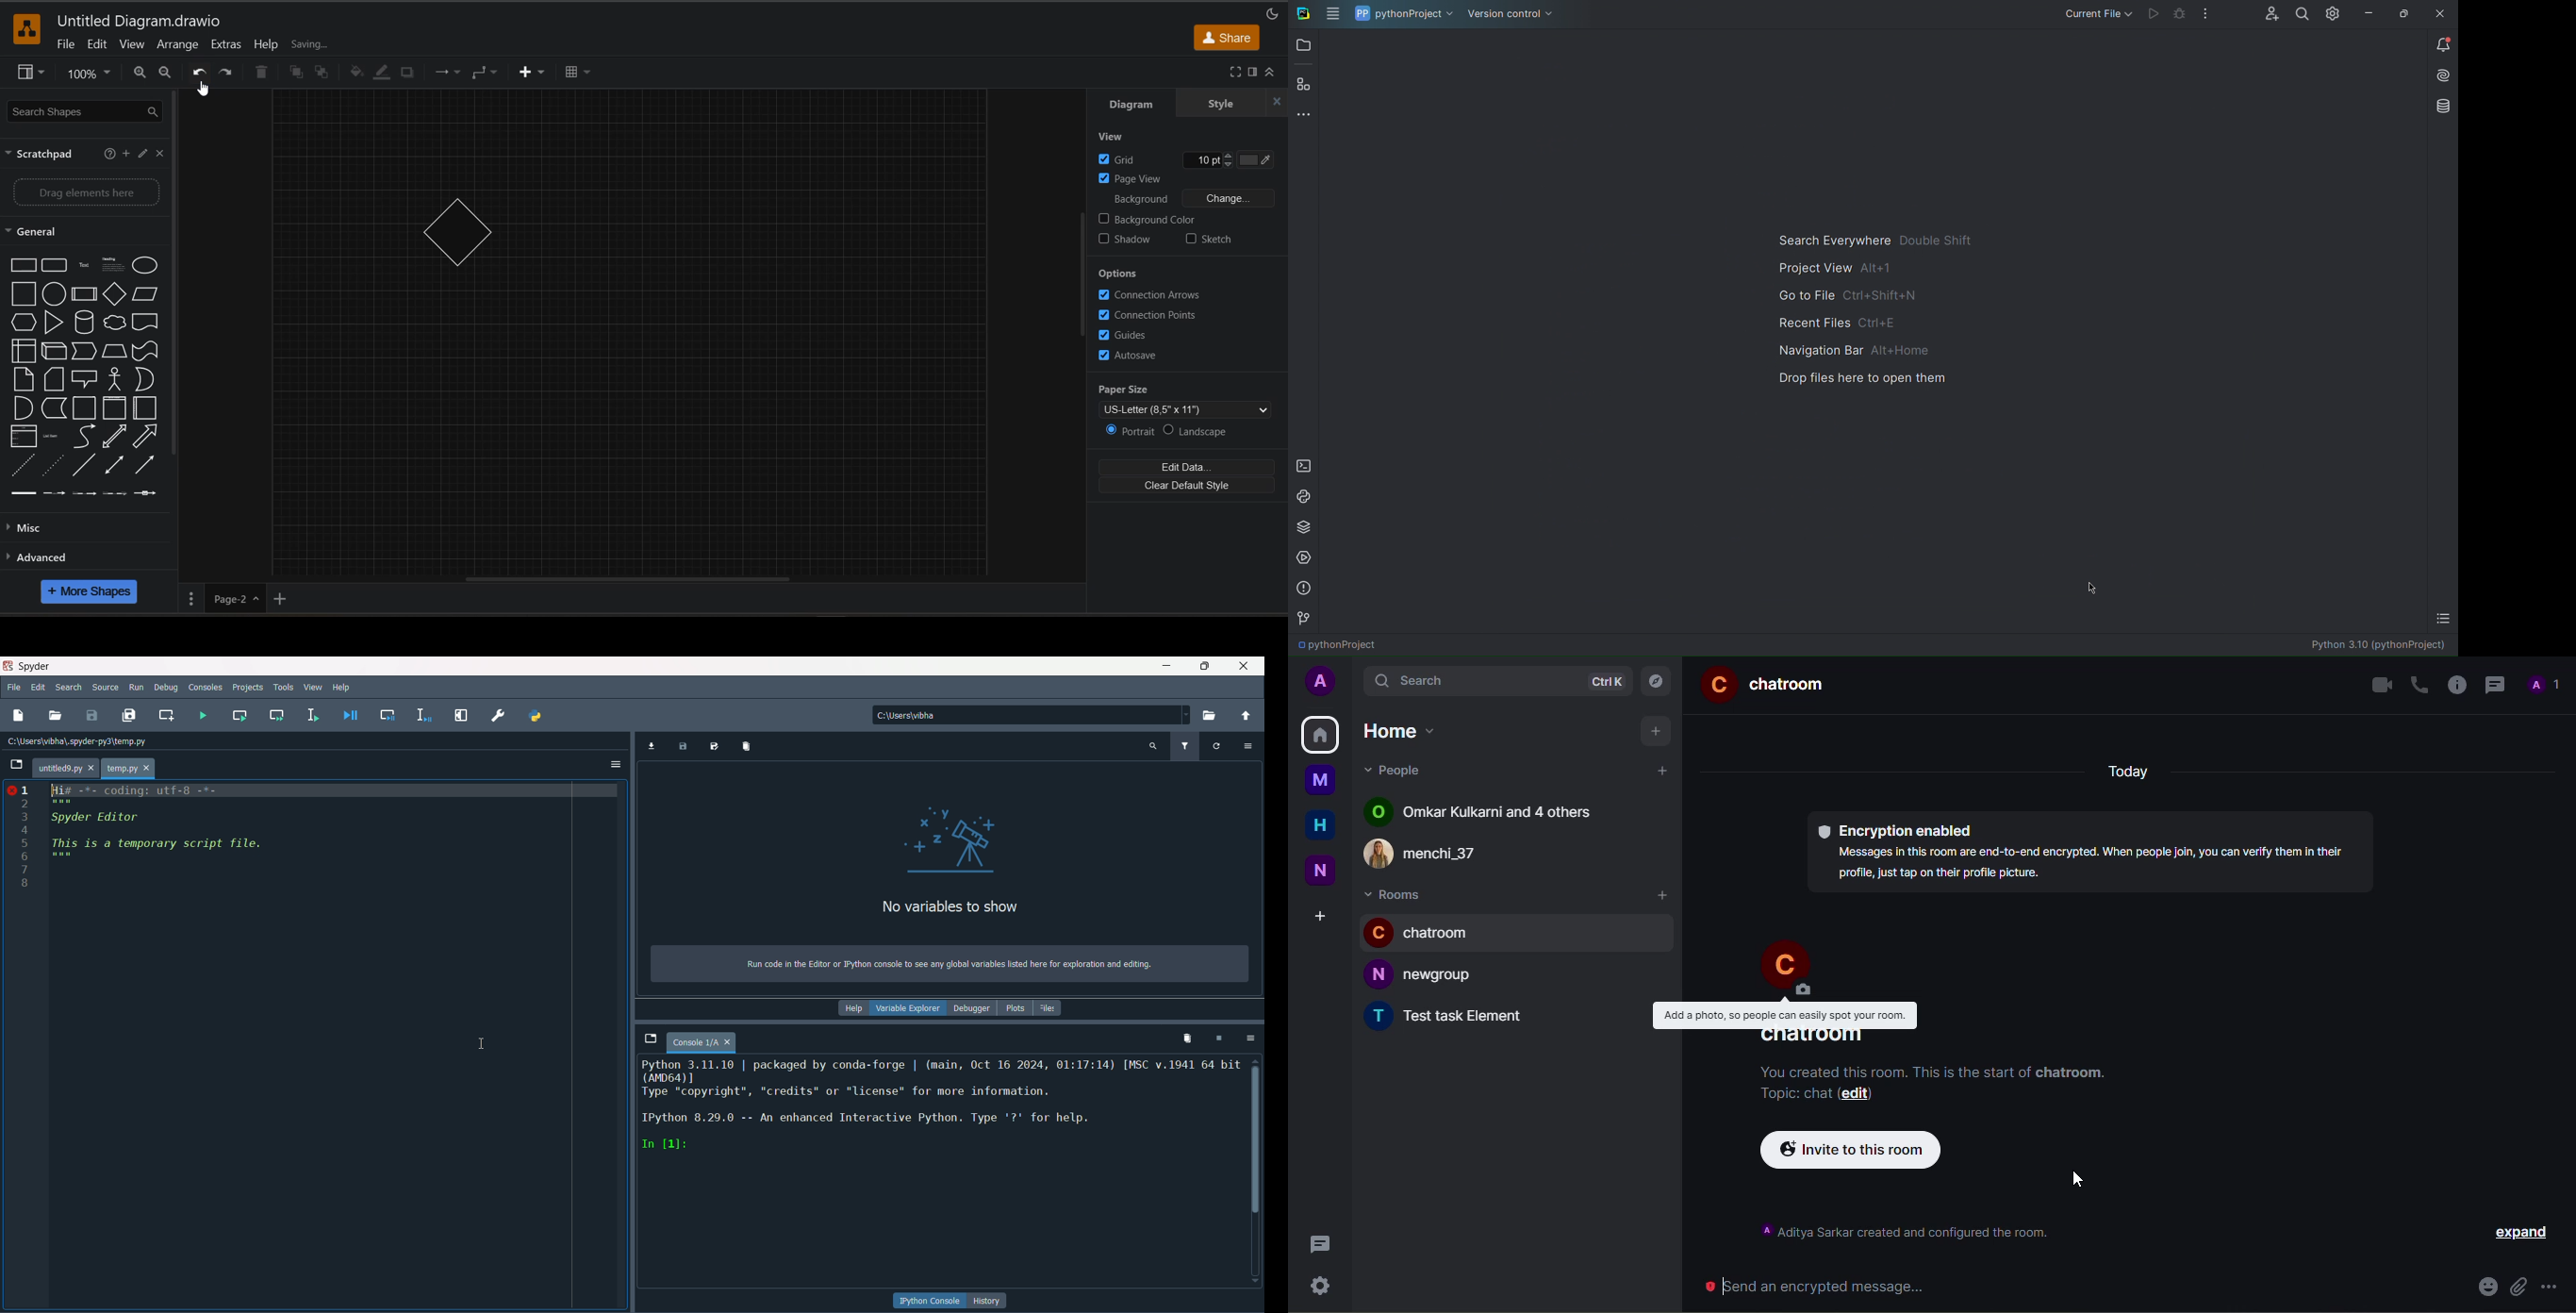 This screenshot has width=2576, height=1316. Describe the element at coordinates (634, 333) in the screenshot. I see `Object Removed by Undo` at that location.